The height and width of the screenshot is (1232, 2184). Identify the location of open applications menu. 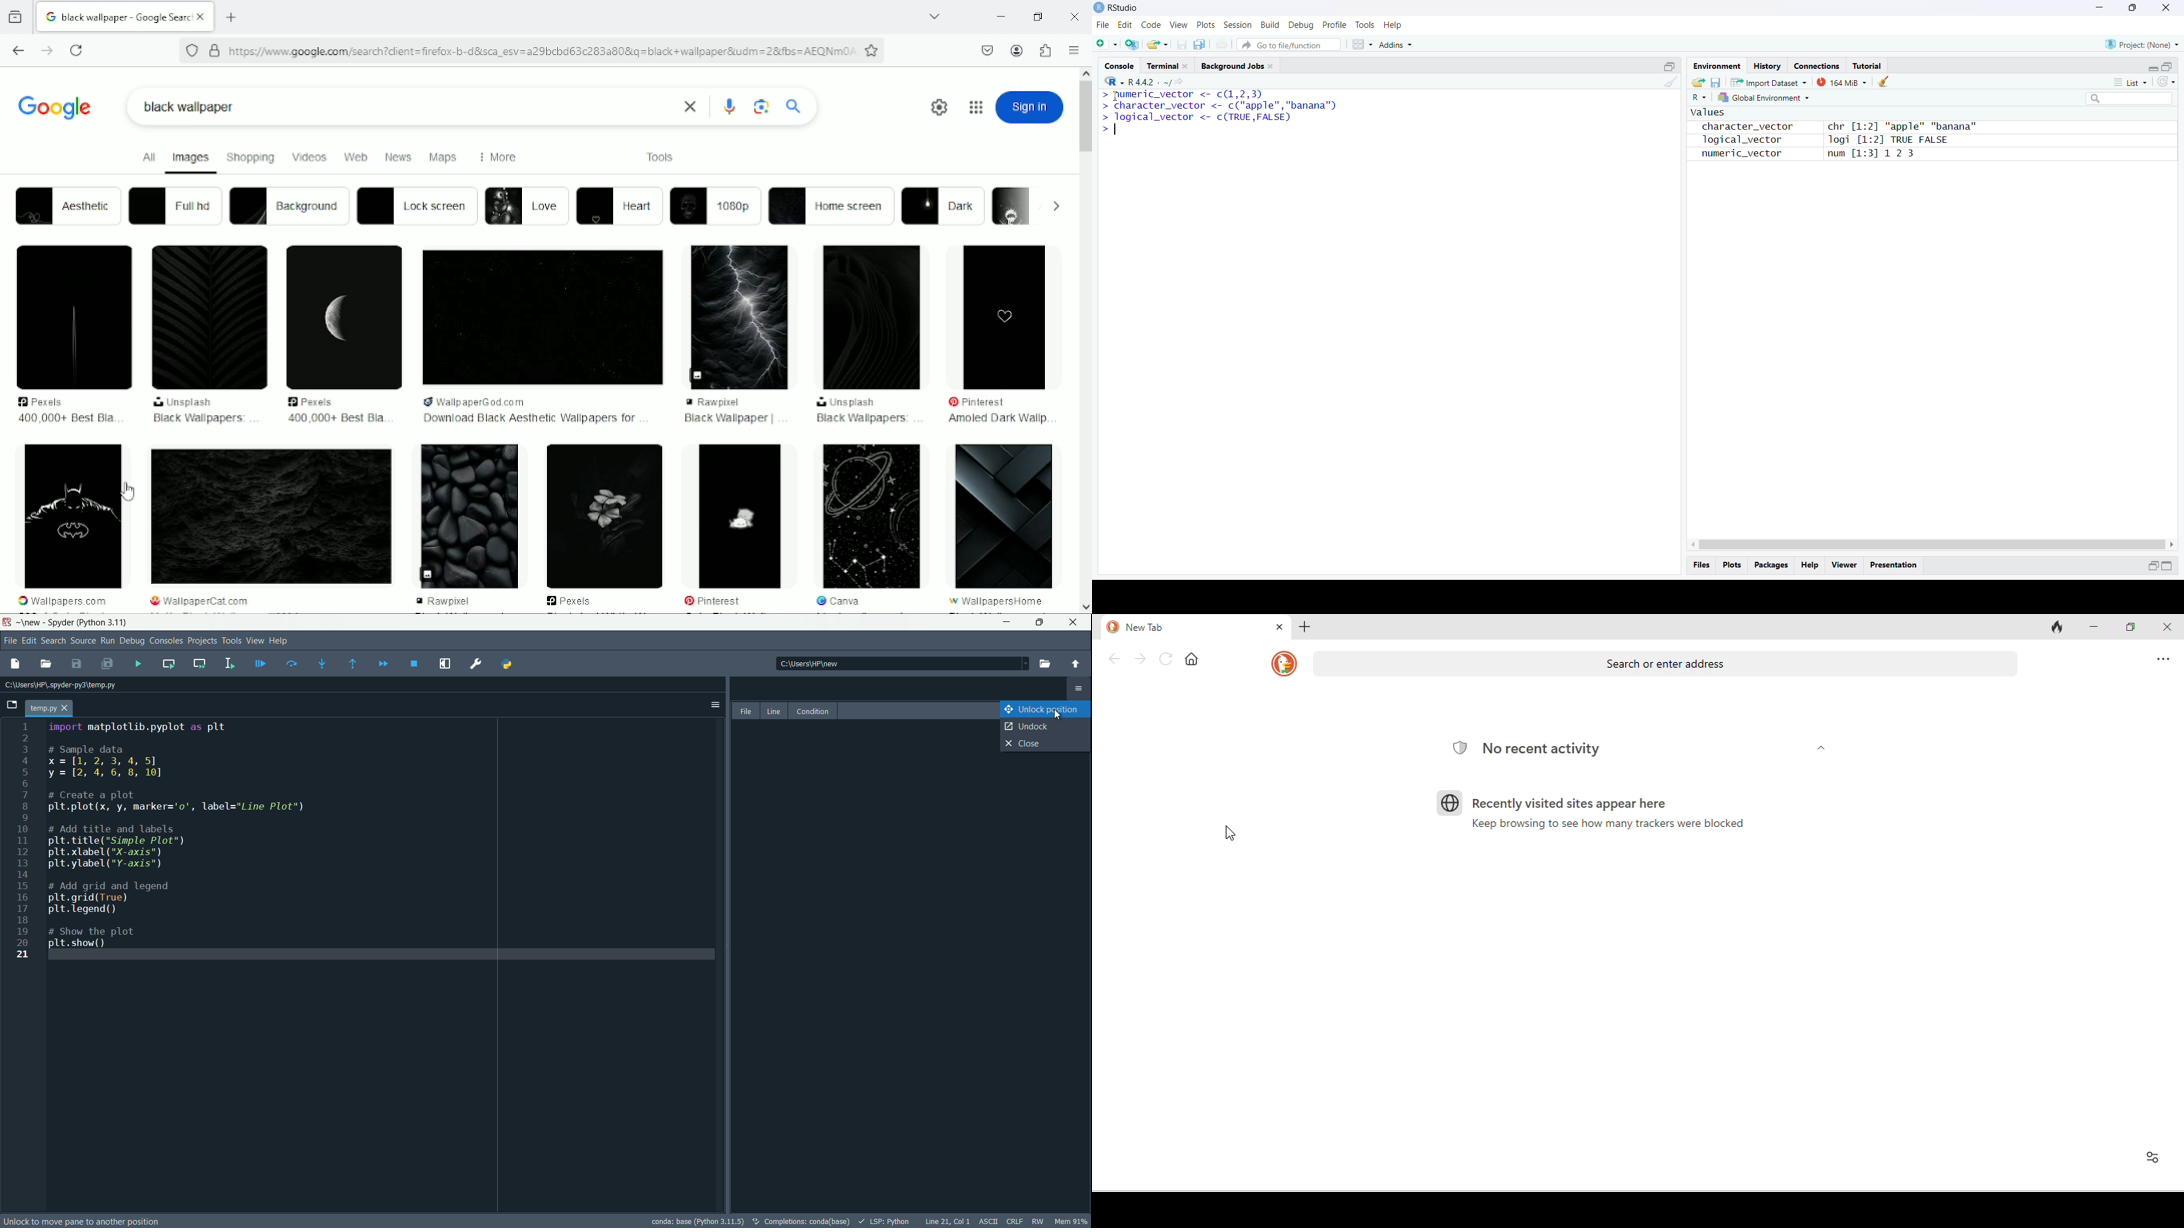
(1074, 51).